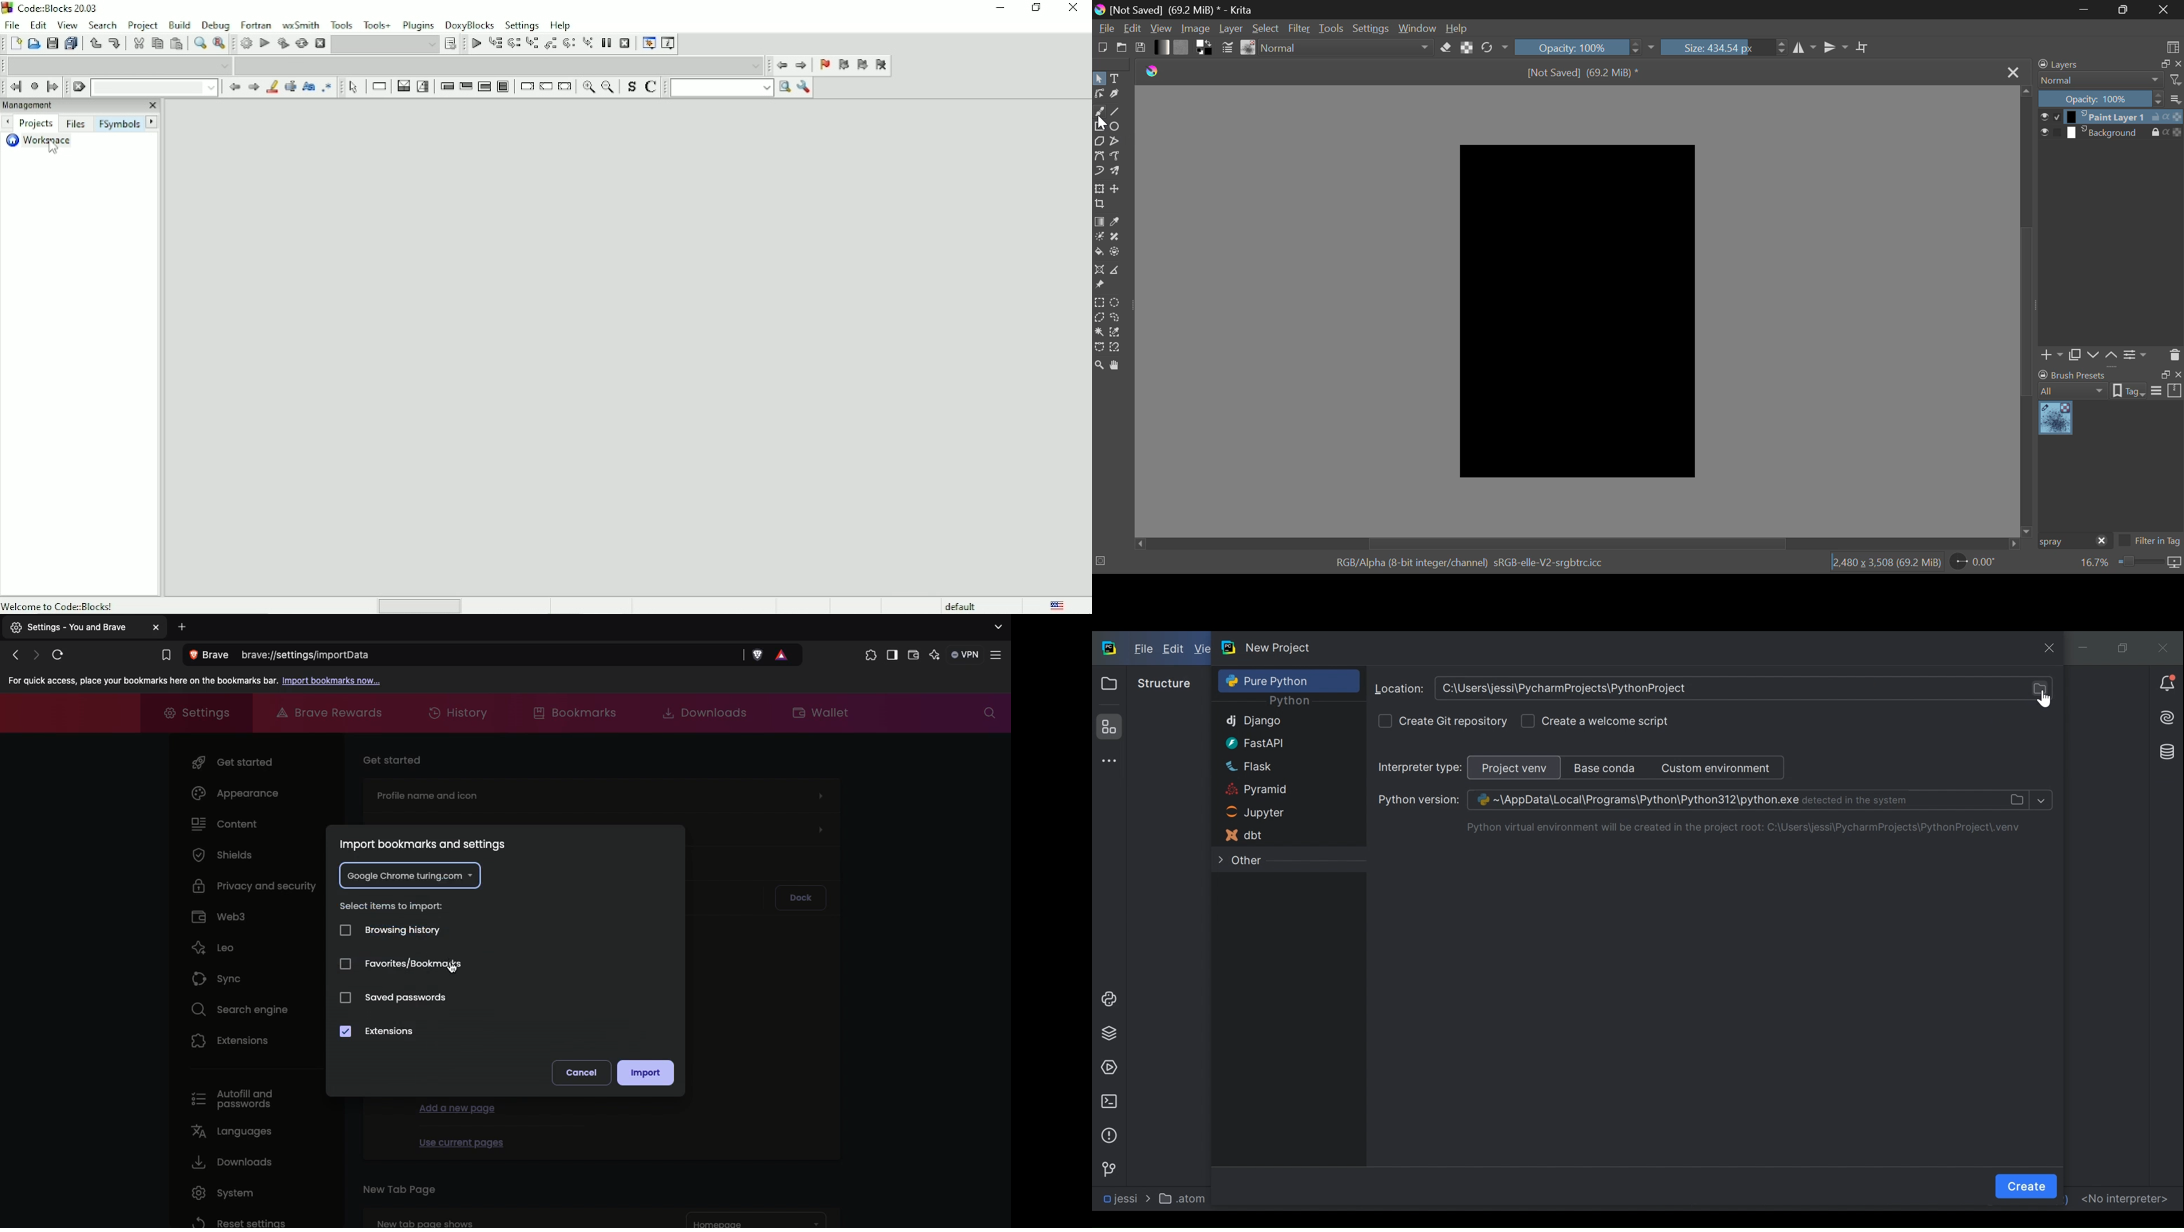 The width and height of the screenshot is (2184, 1232). What do you see at coordinates (1386, 720) in the screenshot?
I see `check box` at bounding box center [1386, 720].